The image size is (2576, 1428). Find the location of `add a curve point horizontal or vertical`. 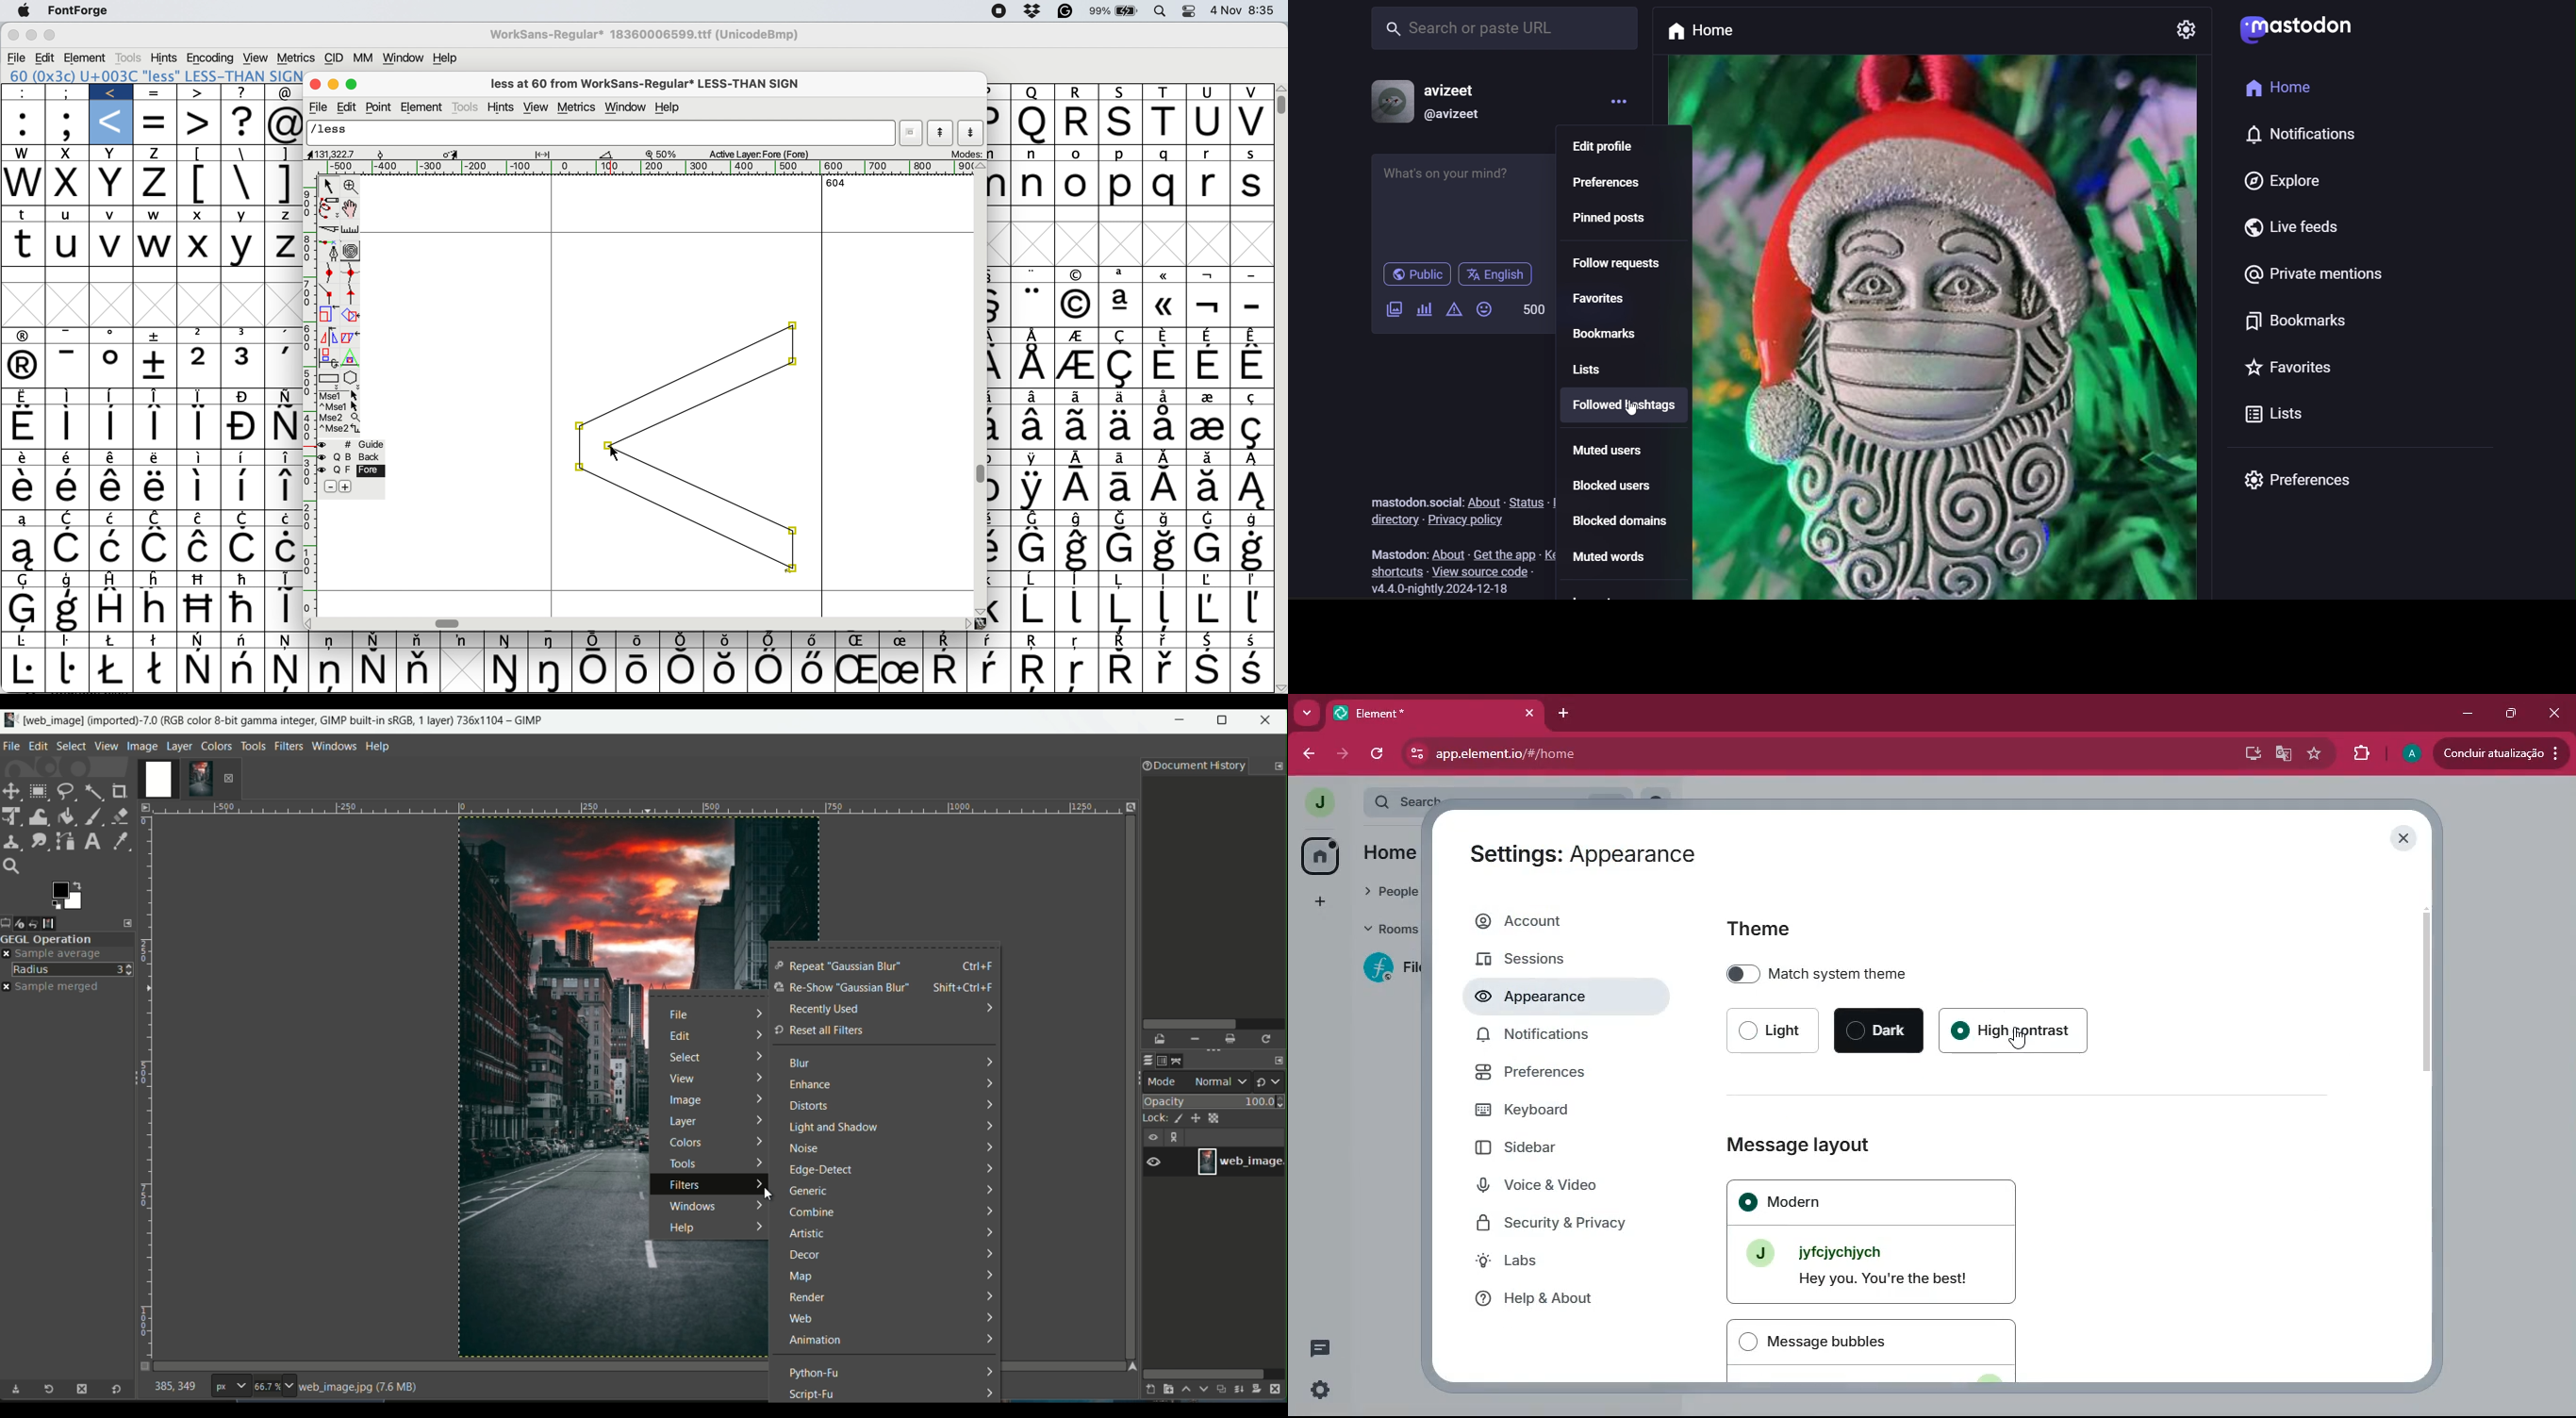

add a curve point horizontal or vertical is located at coordinates (354, 271).